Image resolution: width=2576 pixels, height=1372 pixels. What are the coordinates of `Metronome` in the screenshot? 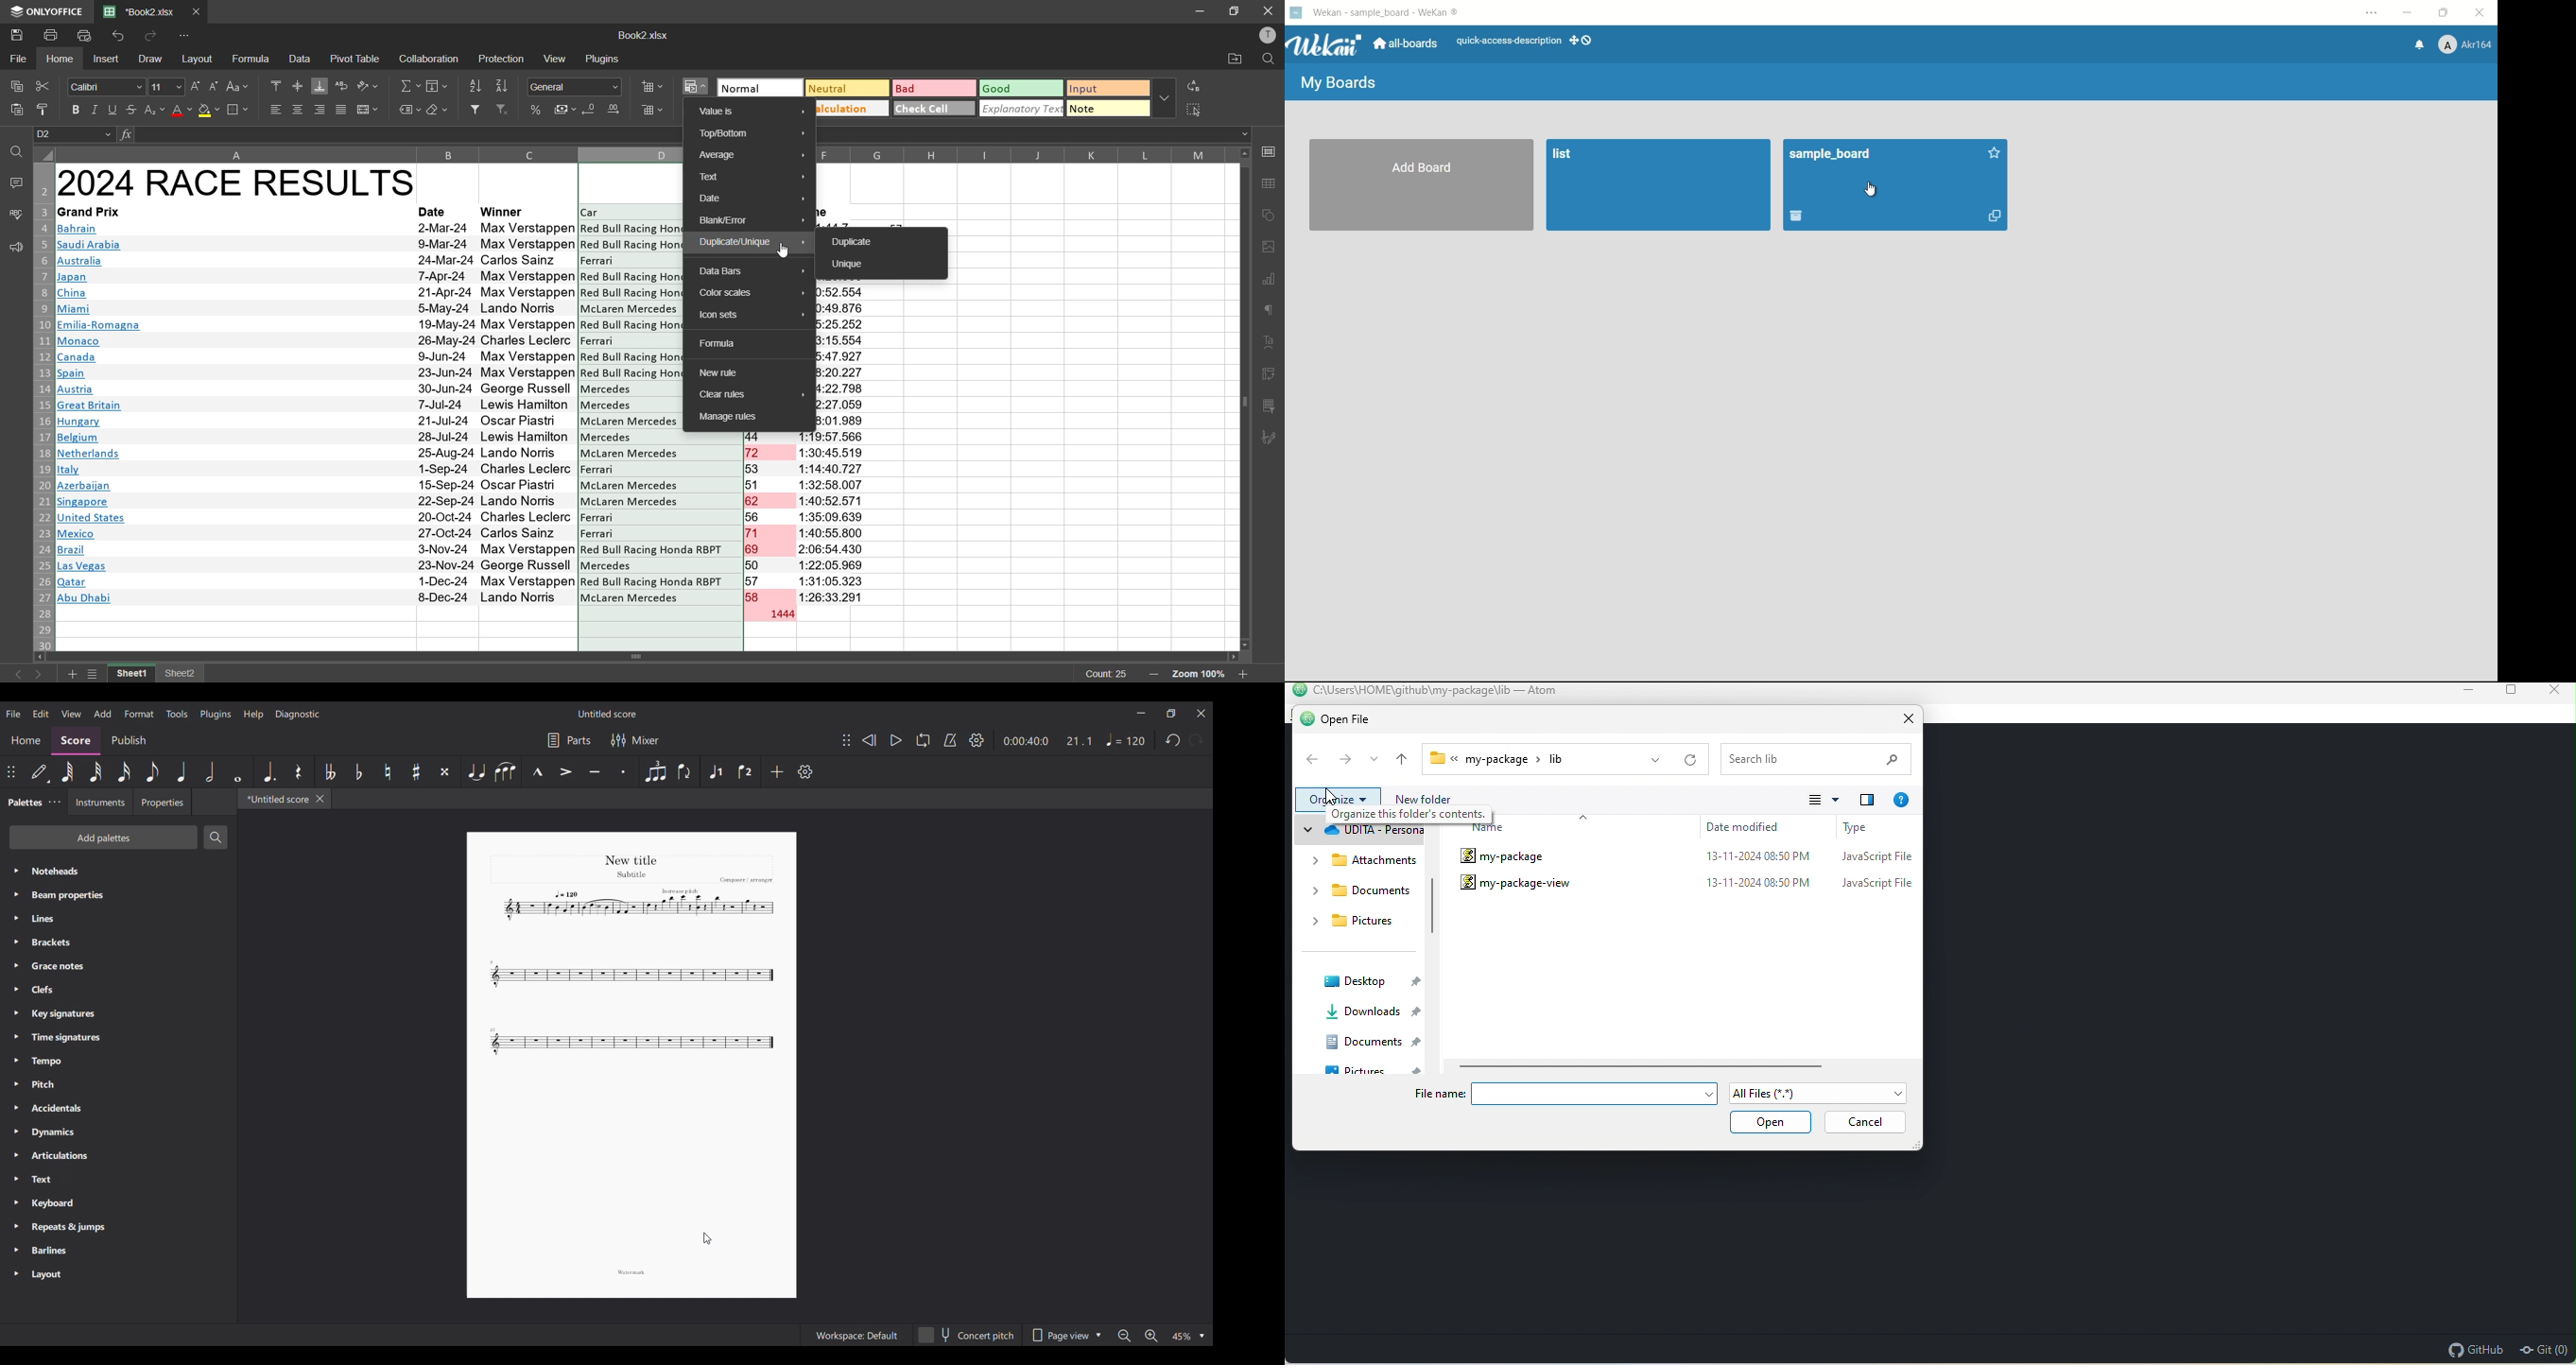 It's located at (950, 741).